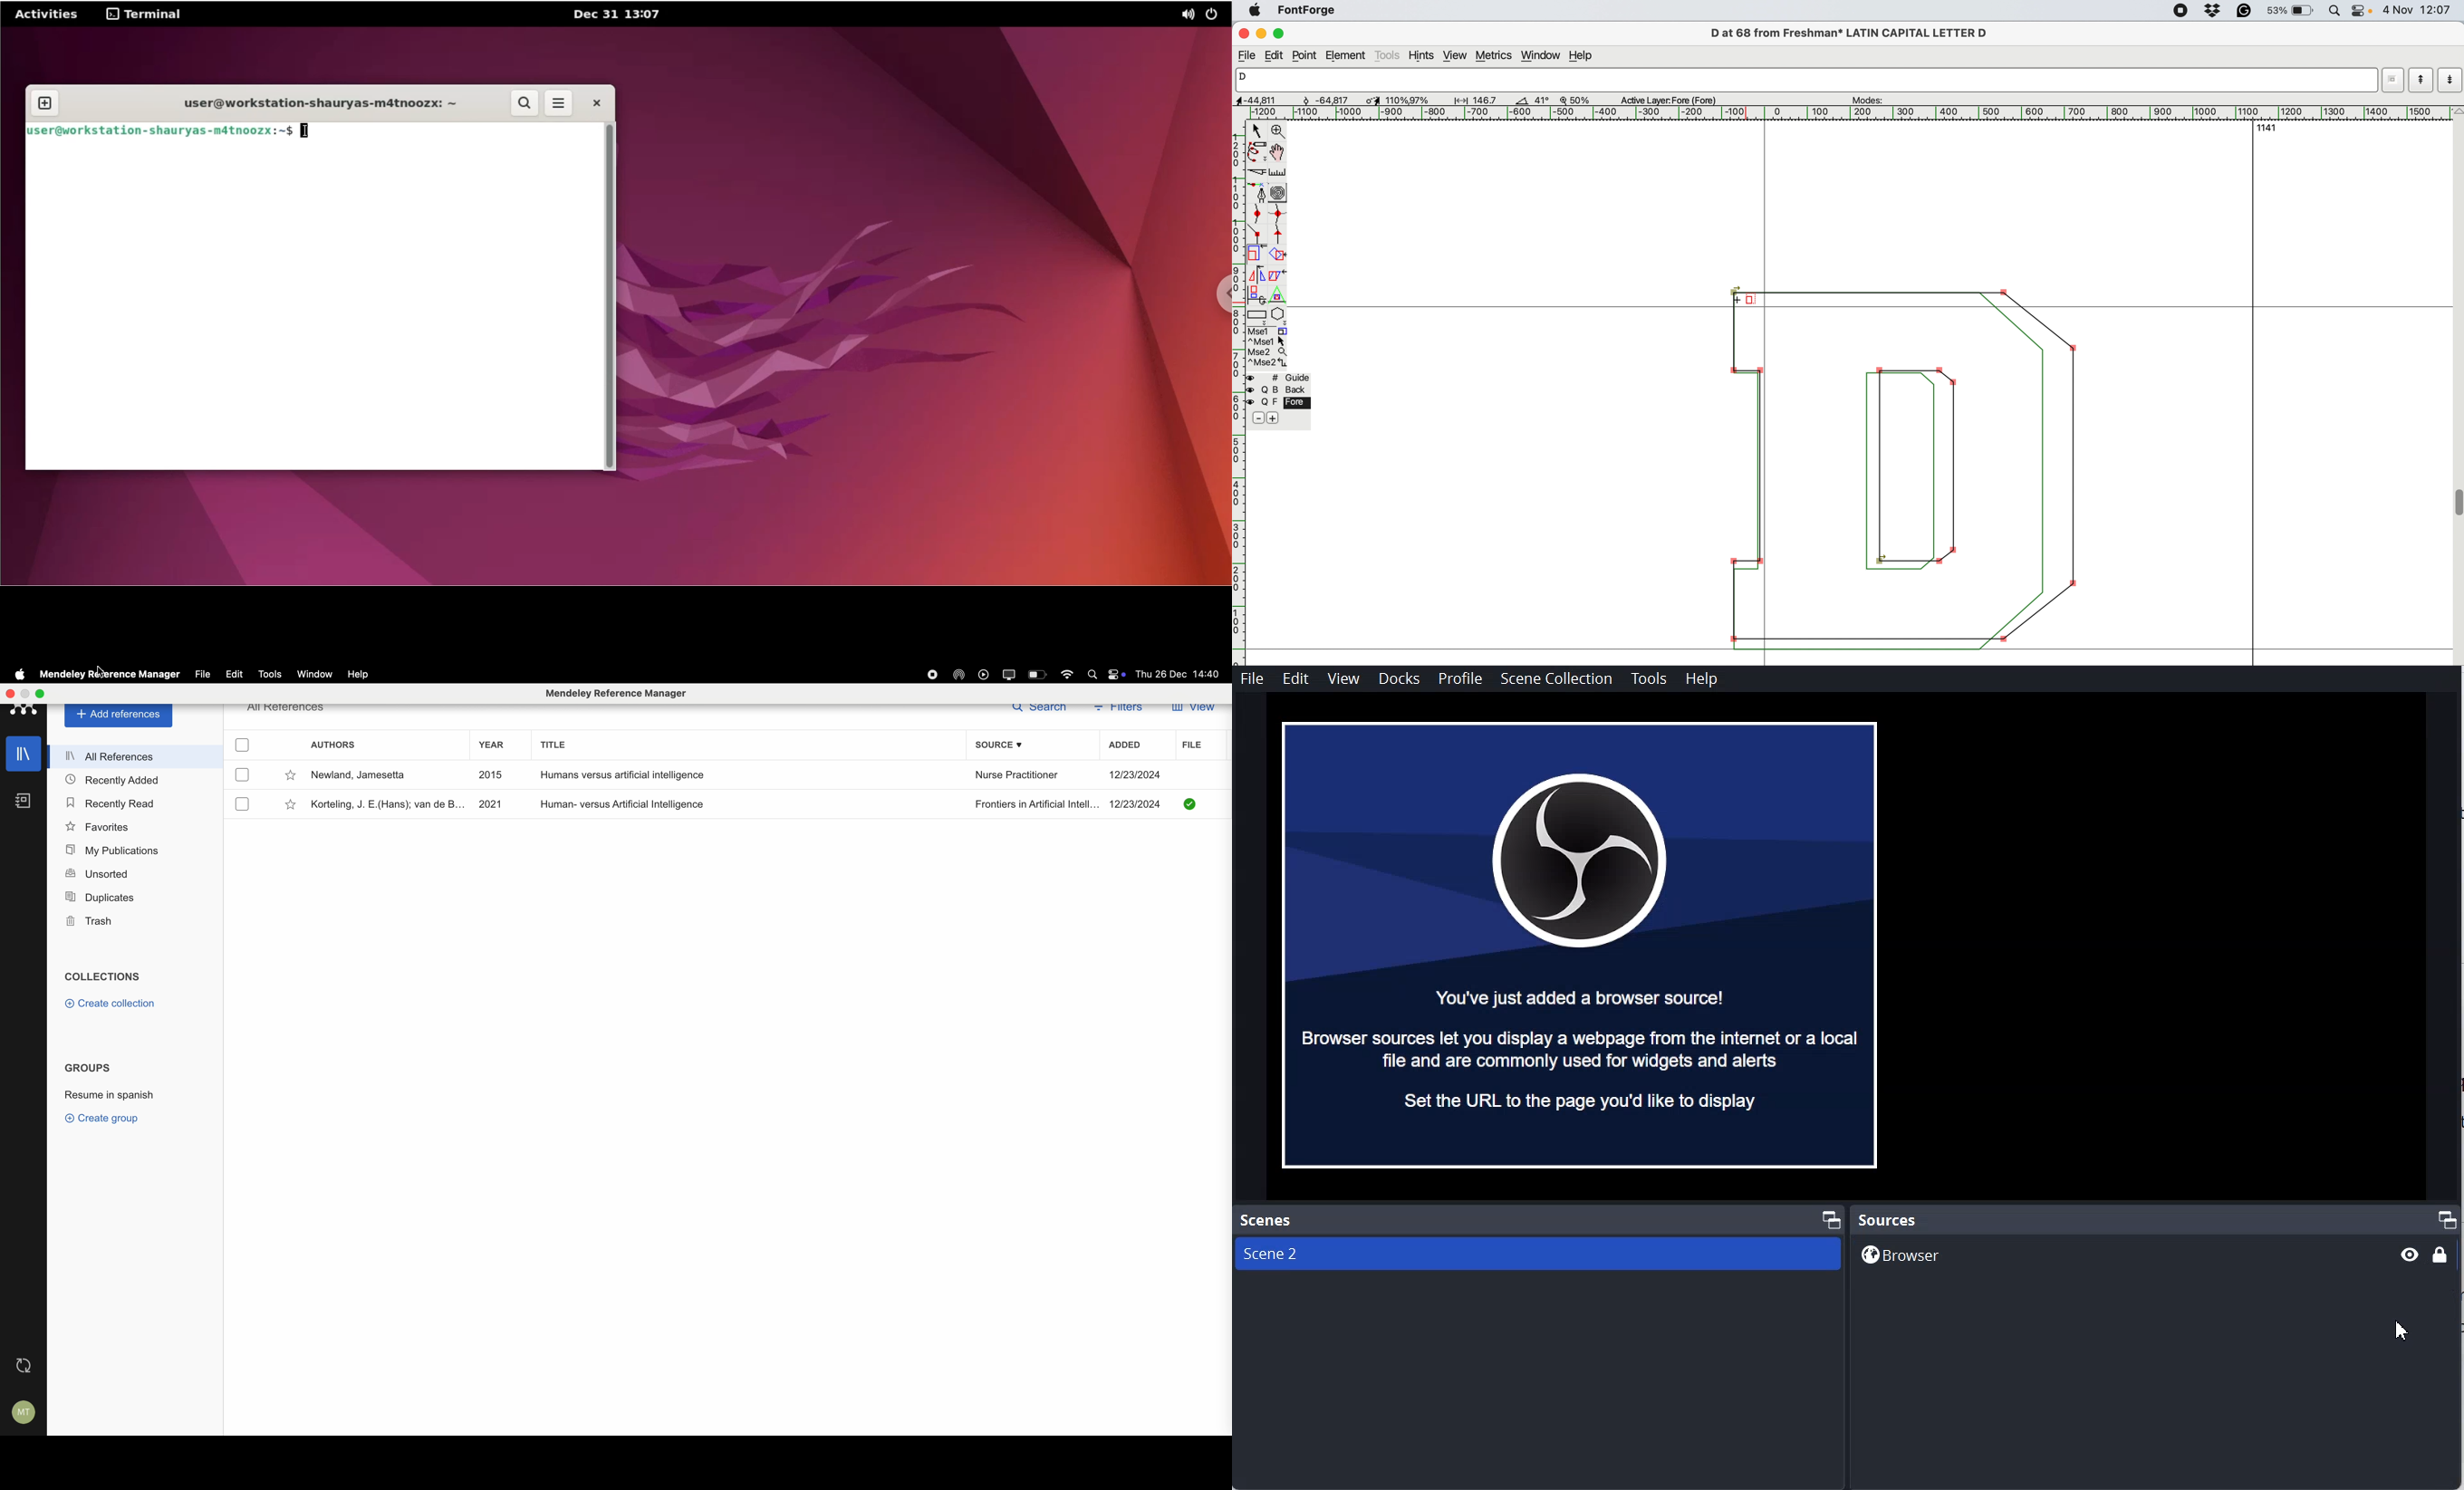  What do you see at coordinates (1258, 131) in the screenshot?
I see `pointer` at bounding box center [1258, 131].